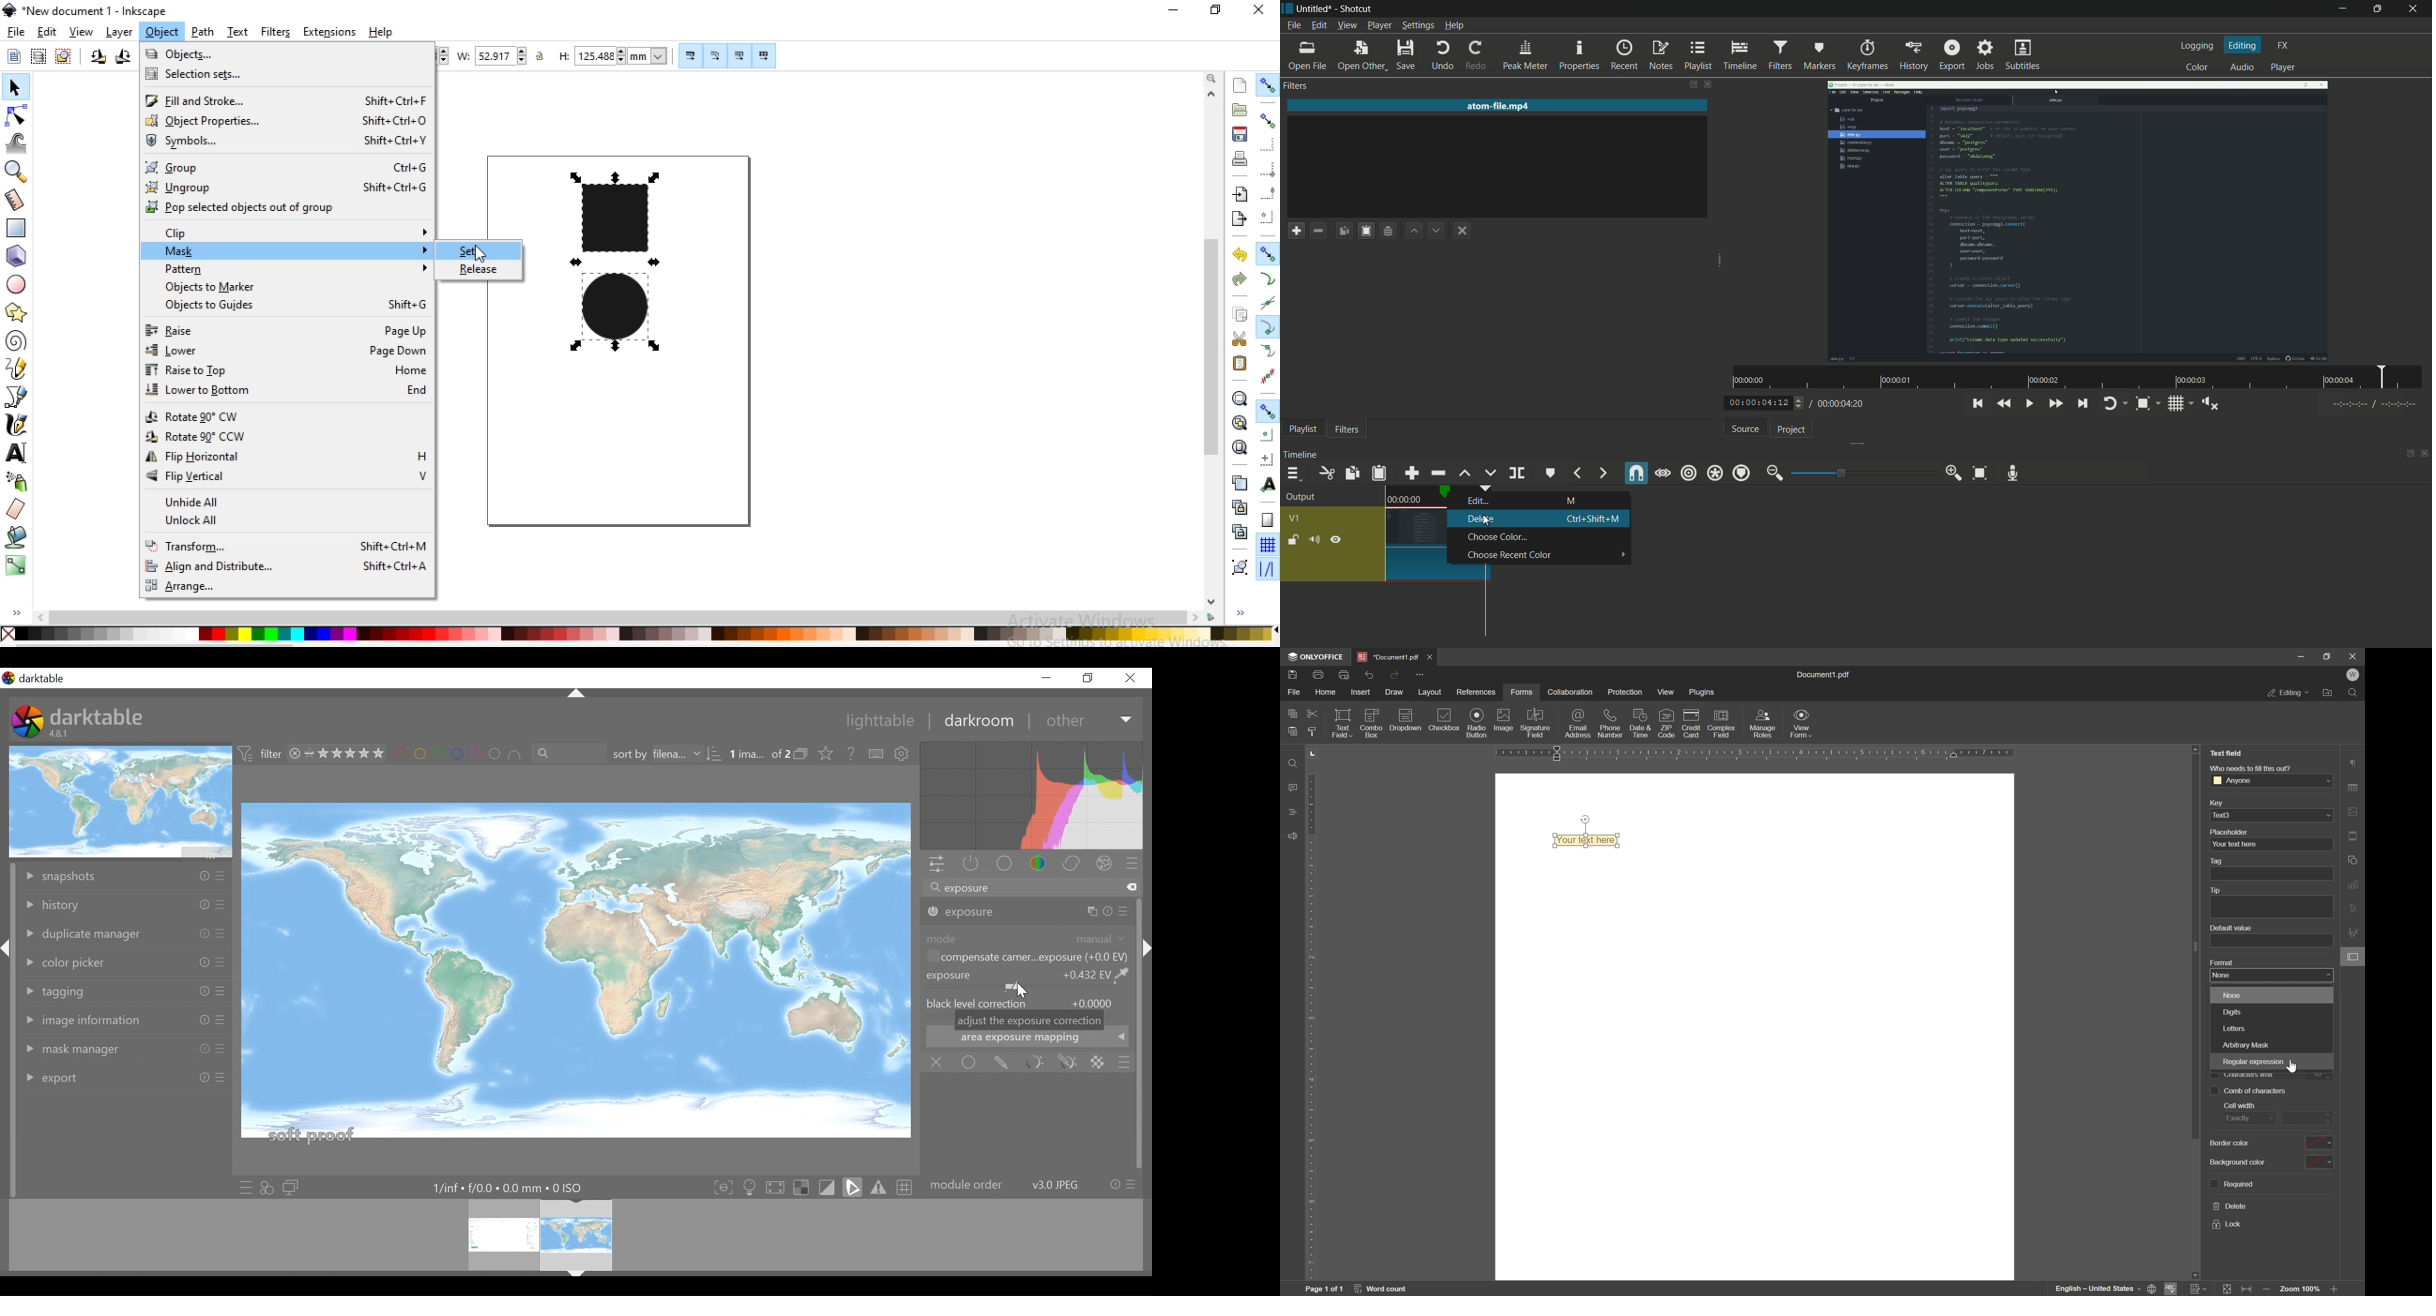  I want to click on mute, so click(1317, 539).